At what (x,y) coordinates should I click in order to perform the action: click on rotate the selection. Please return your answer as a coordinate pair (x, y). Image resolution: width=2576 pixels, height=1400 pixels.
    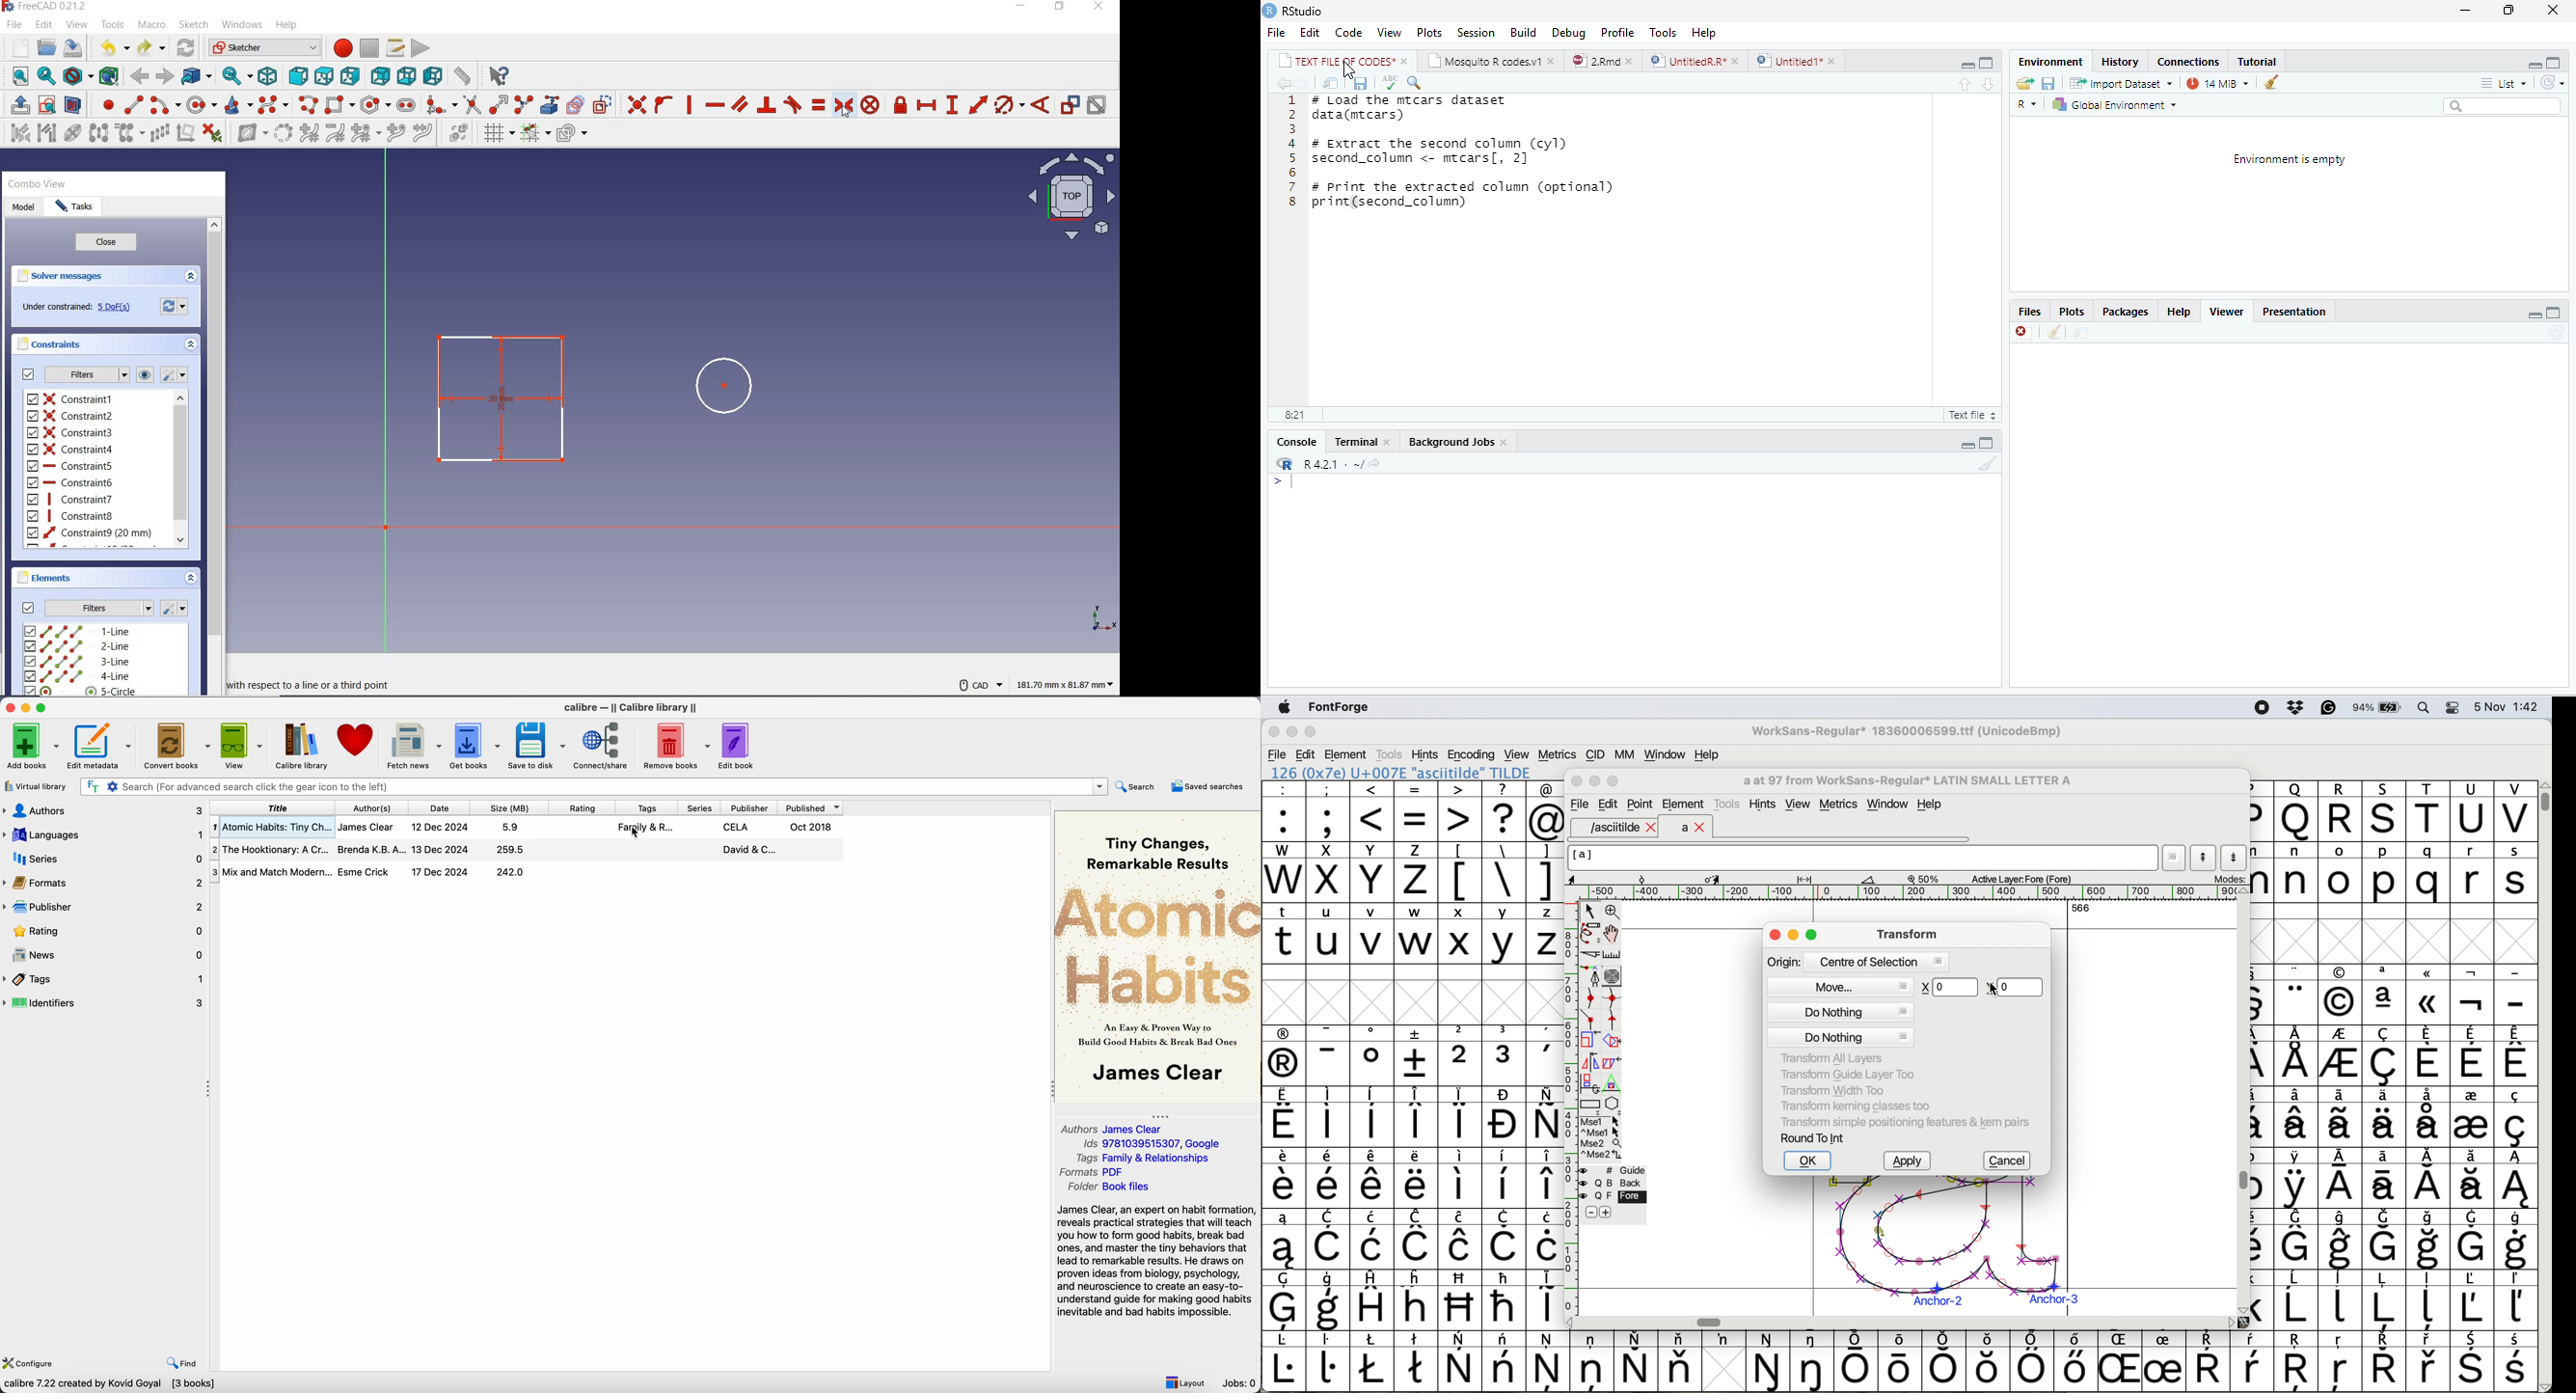
    Looking at the image, I should click on (1617, 1042).